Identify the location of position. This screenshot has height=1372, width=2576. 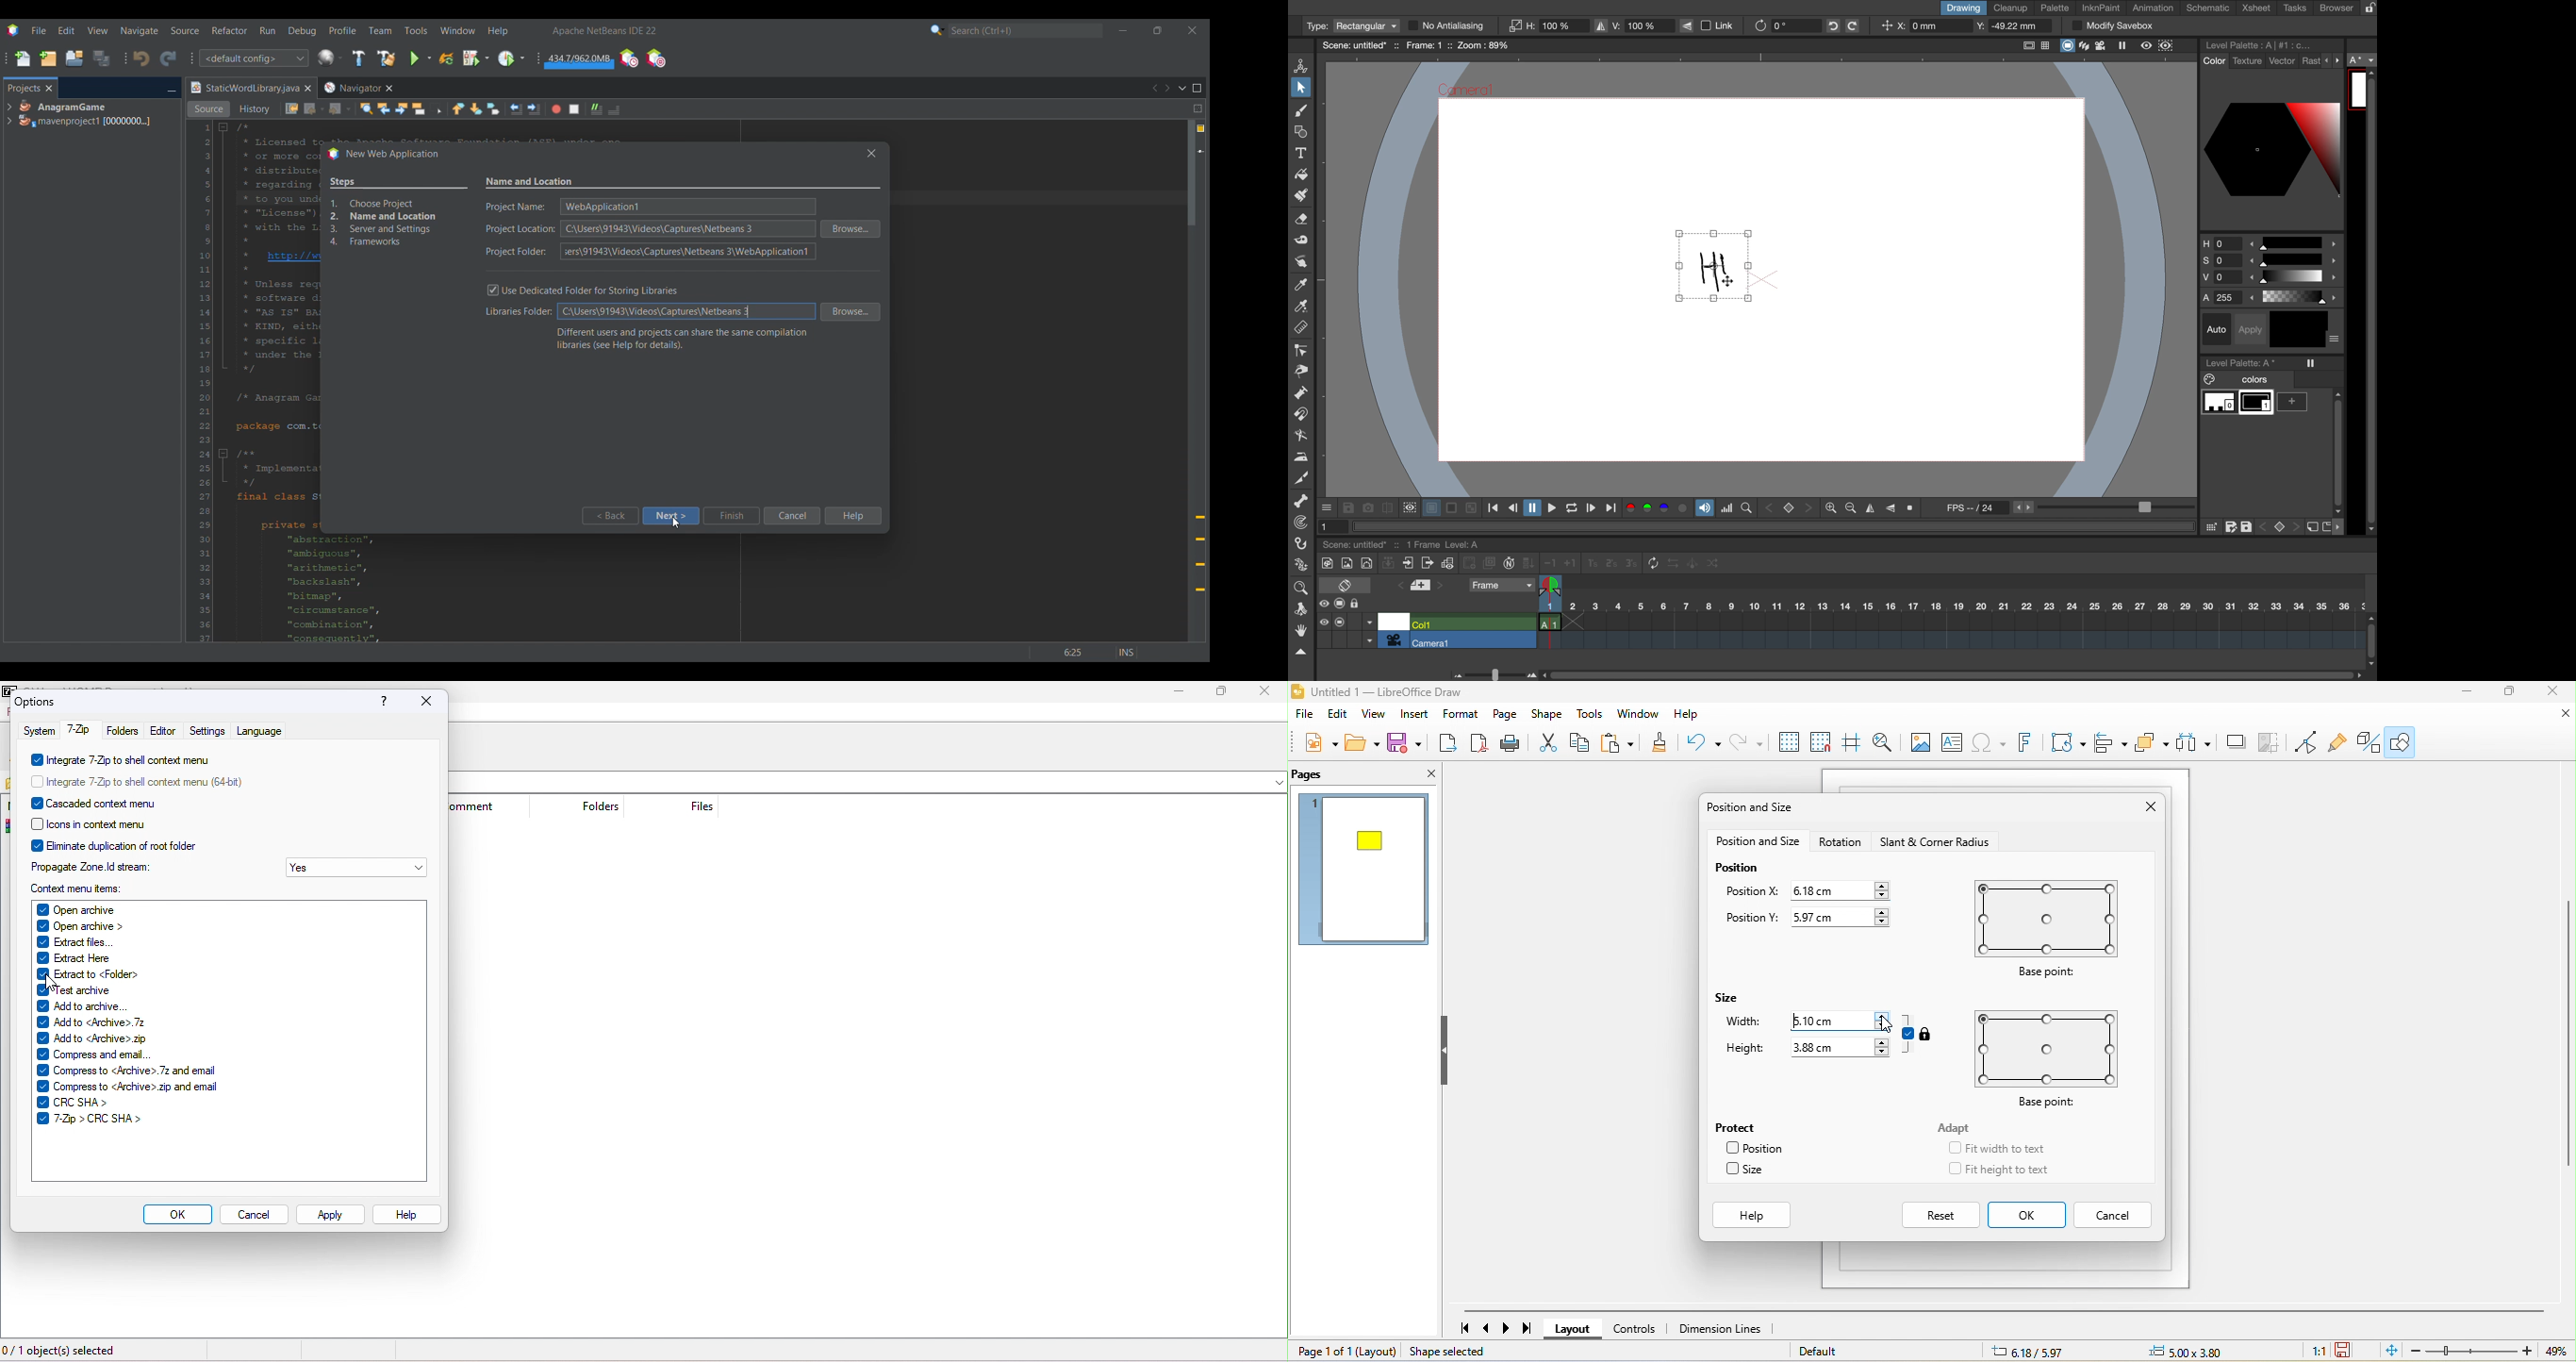
(1734, 870).